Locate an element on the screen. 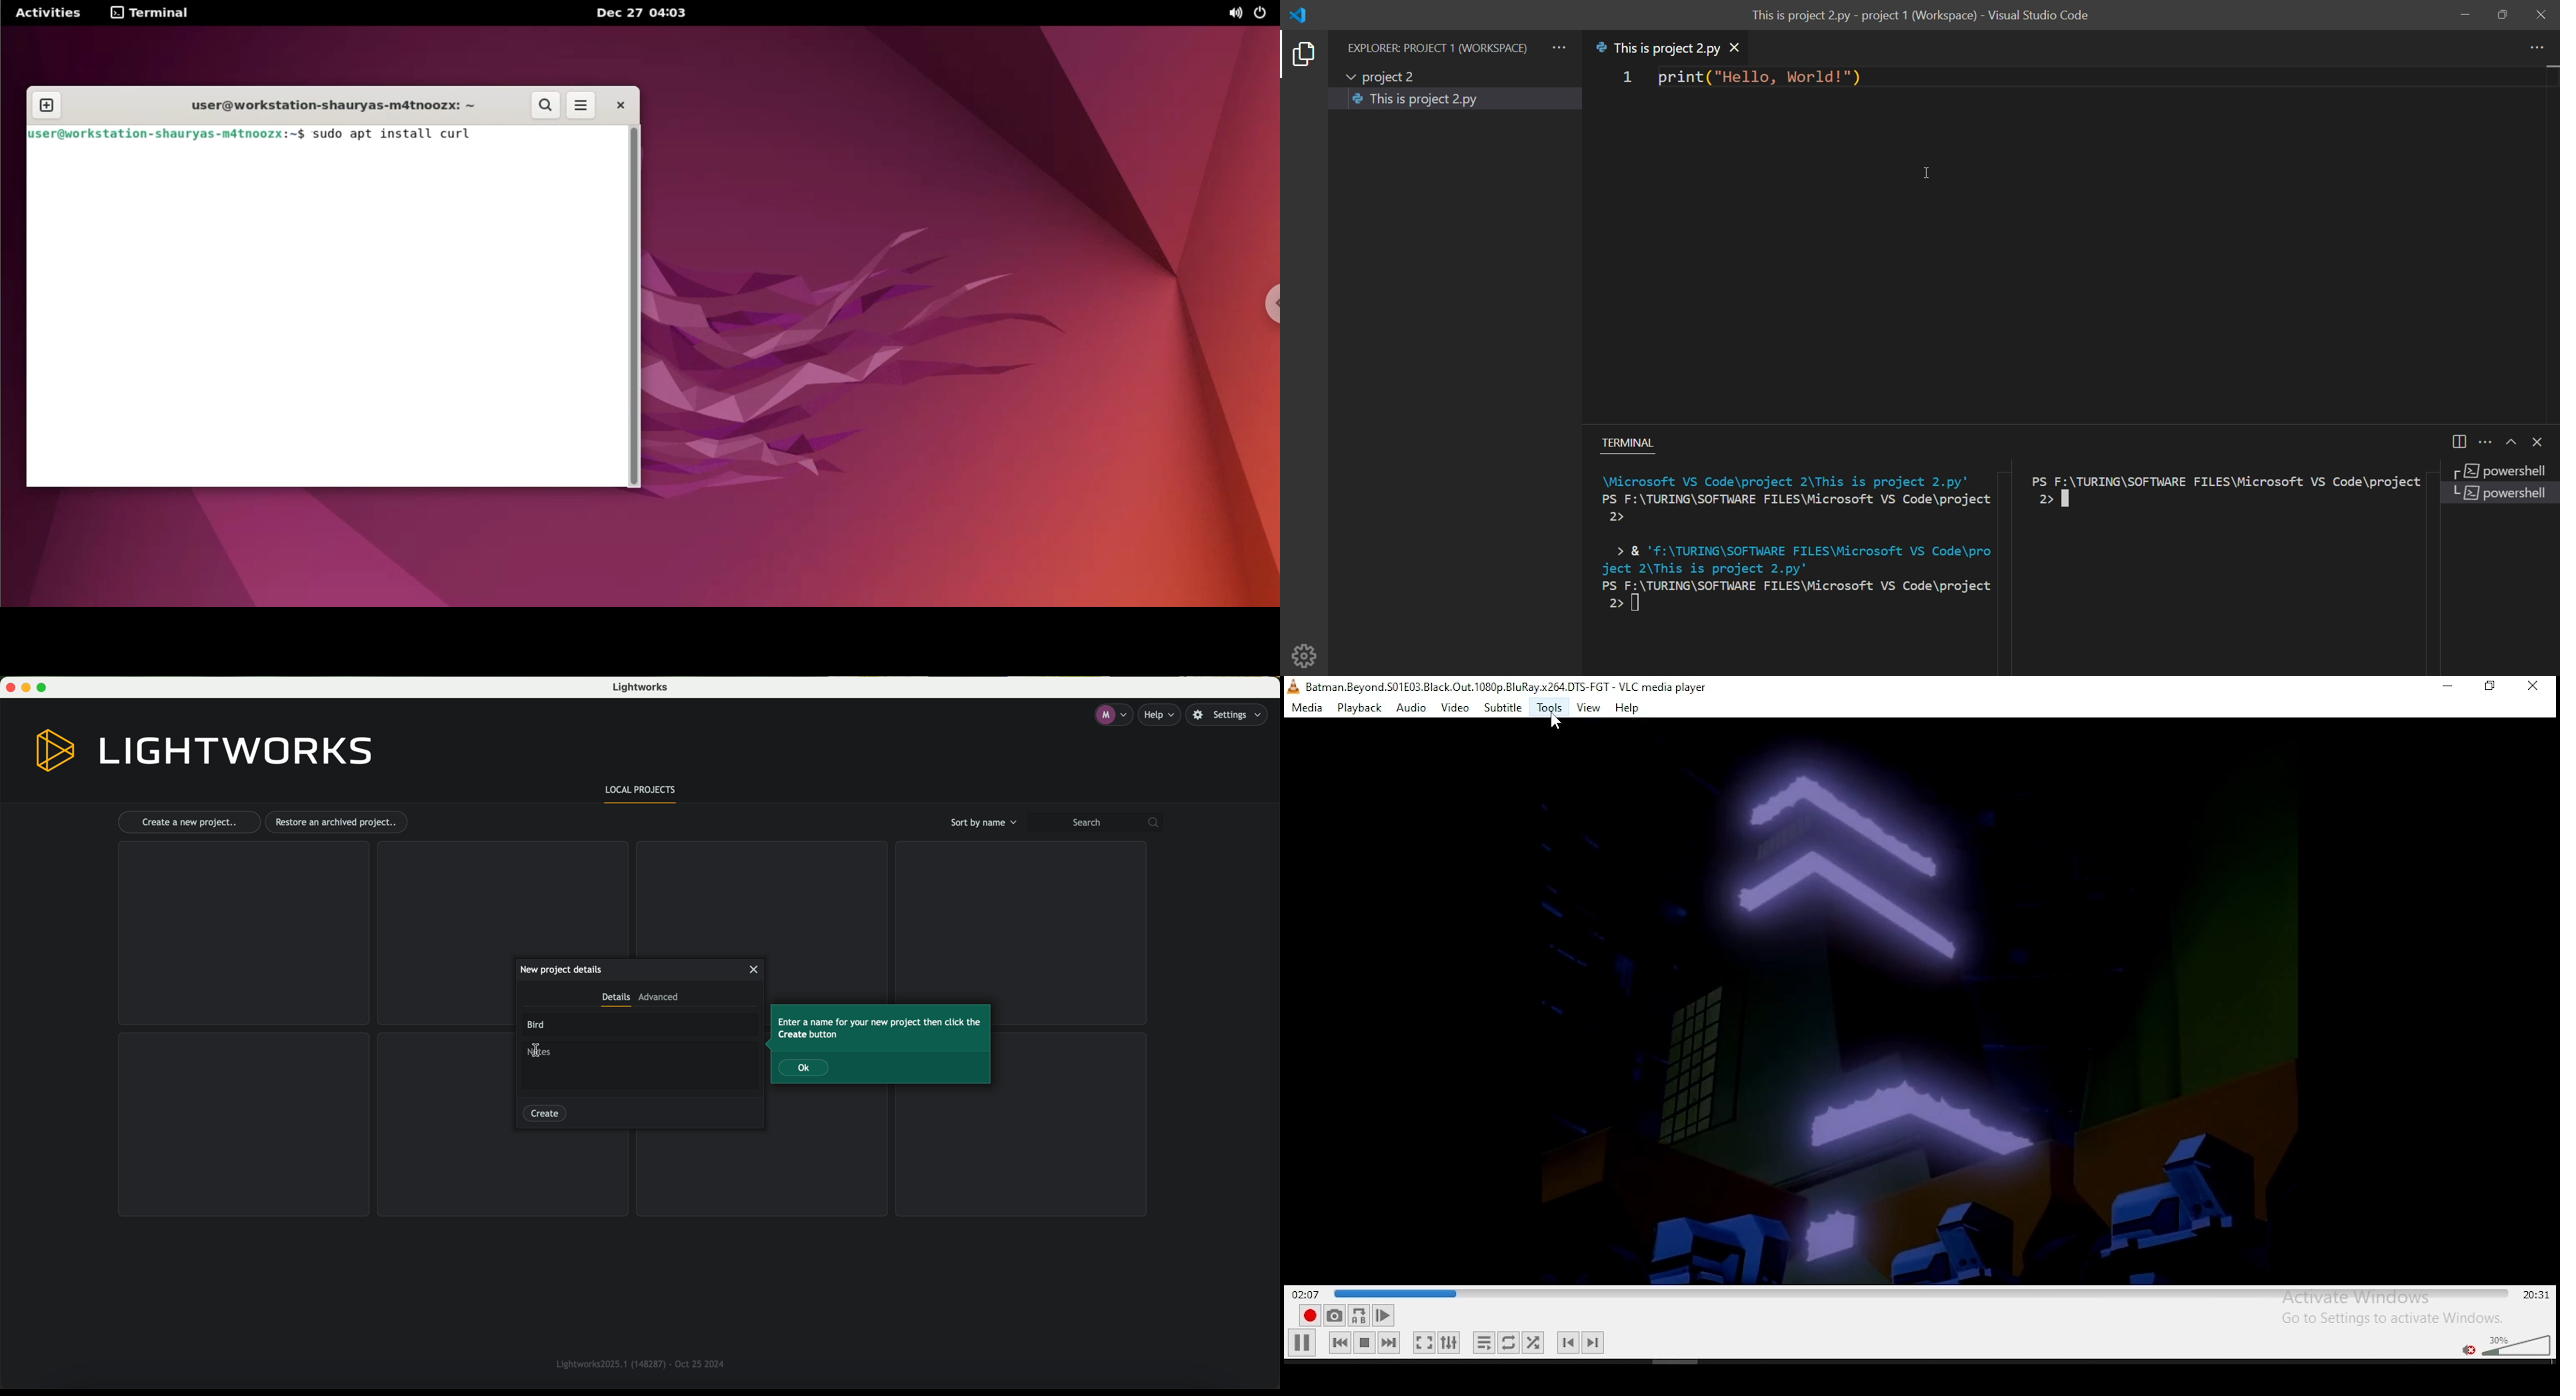 The height and width of the screenshot is (1400, 2576). details is located at coordinates (615, 1000).